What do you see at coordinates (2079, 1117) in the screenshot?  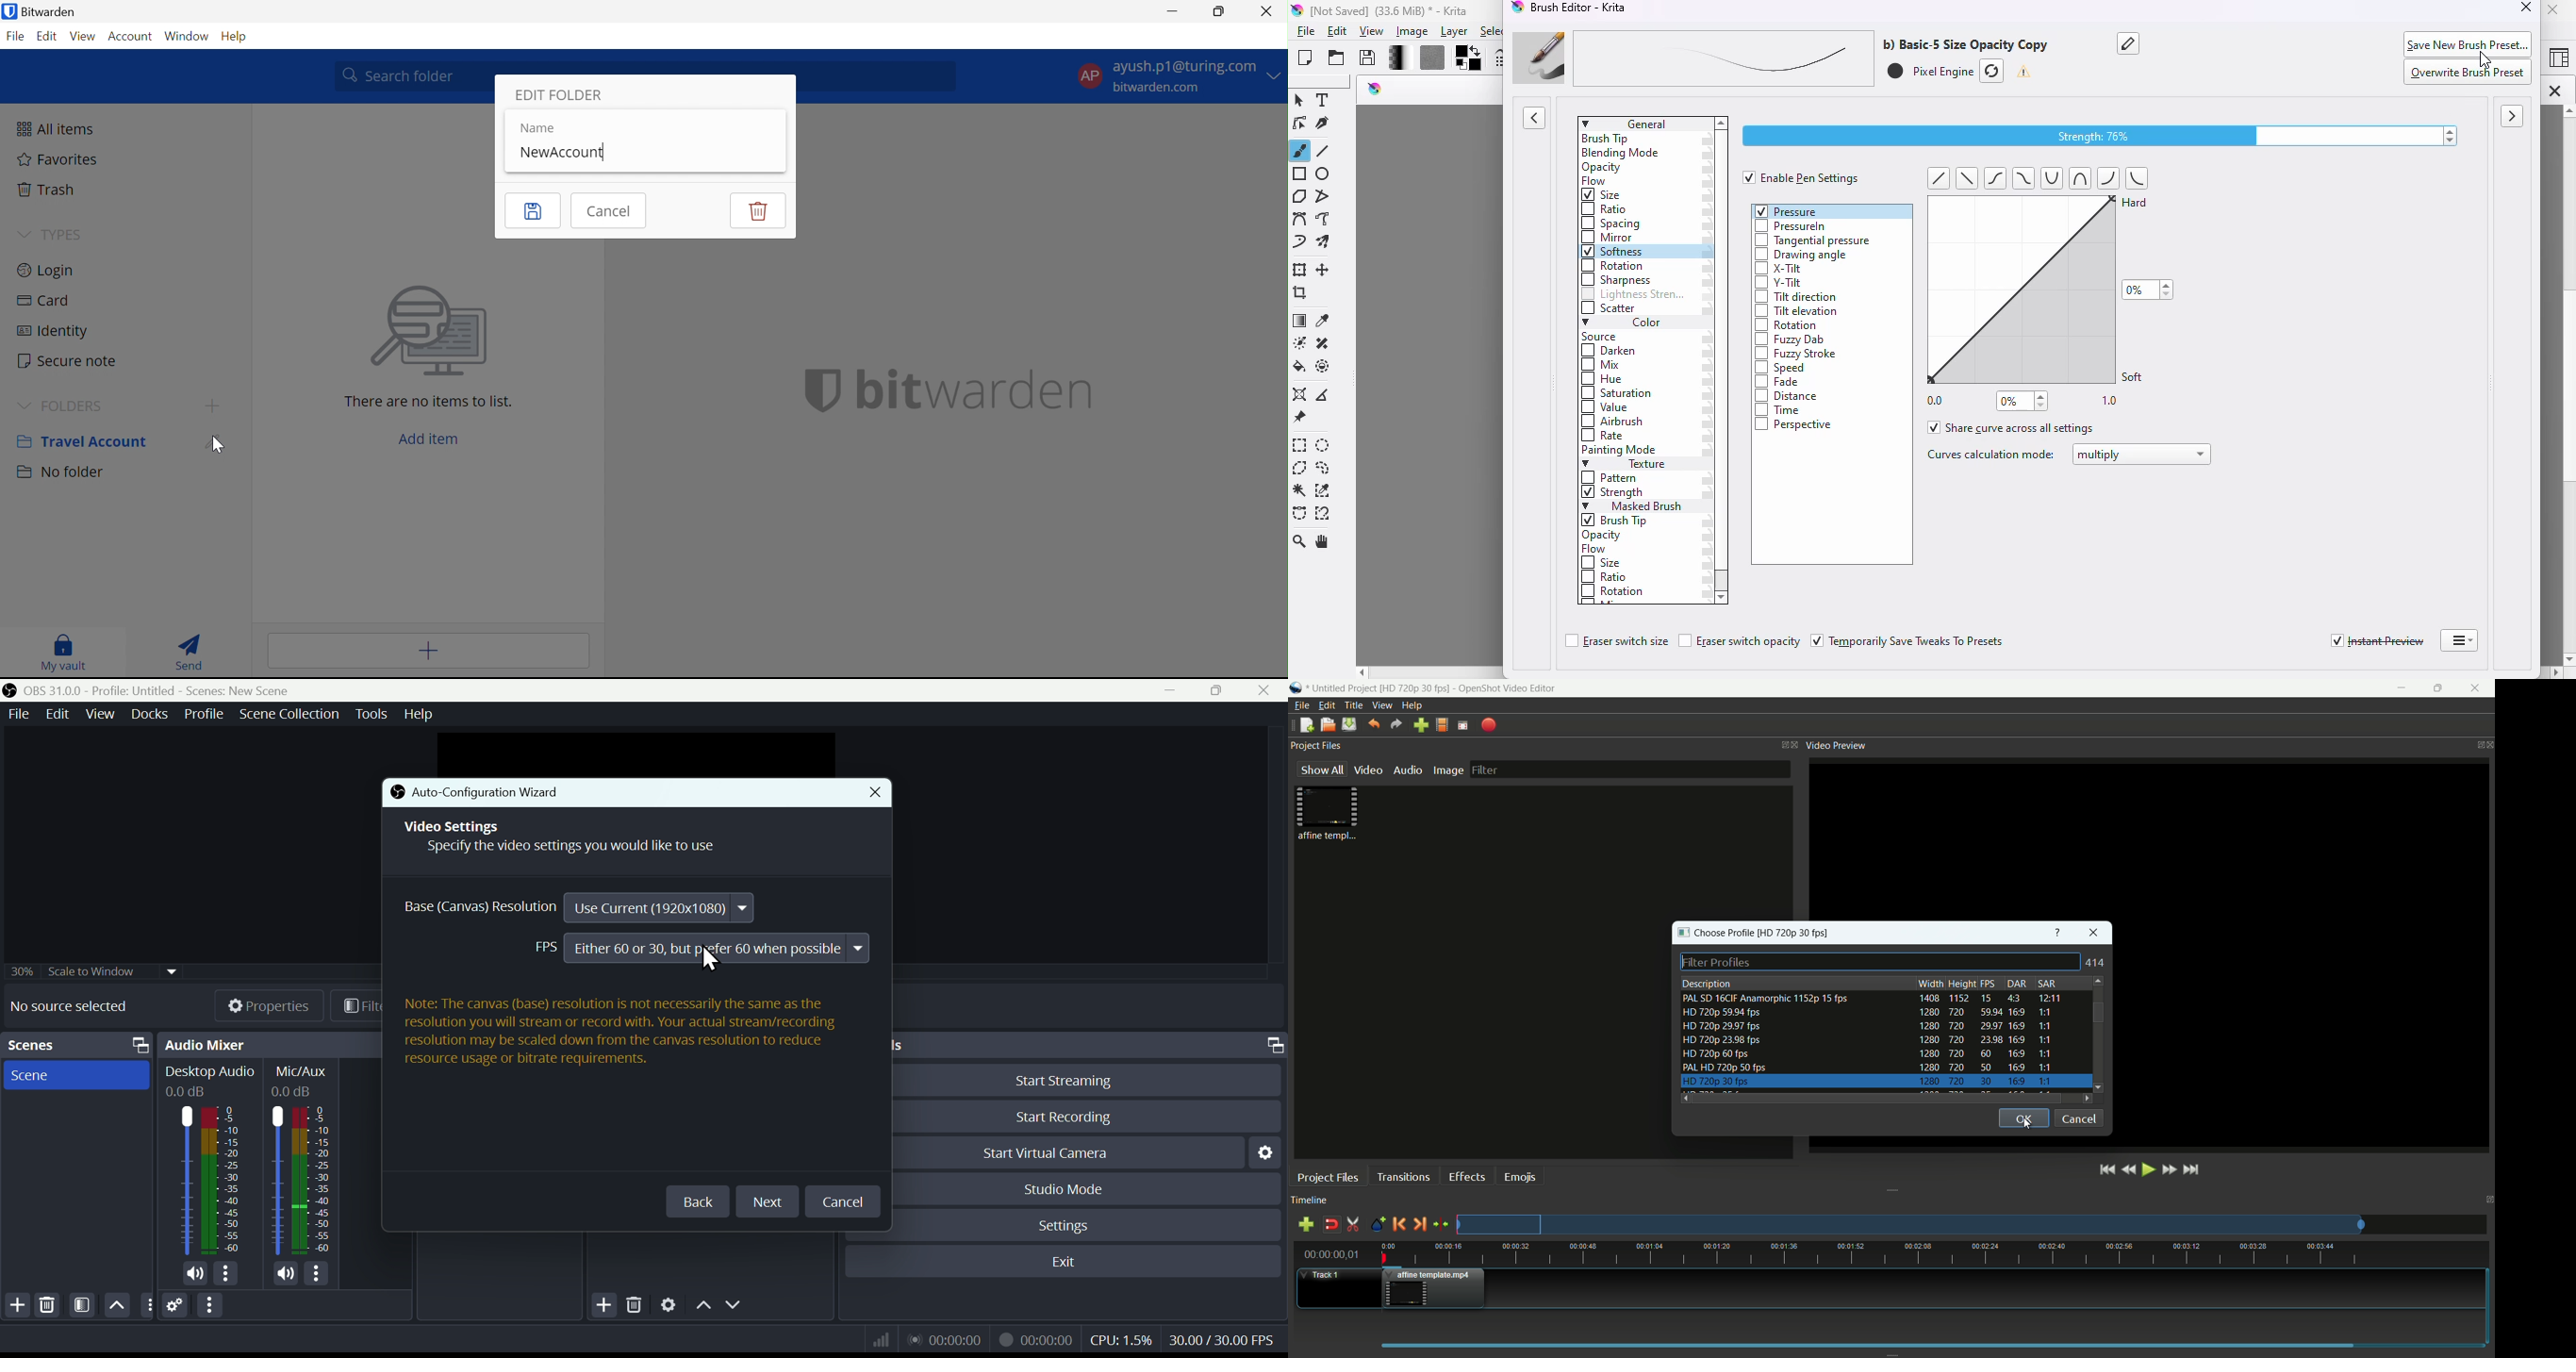 I see `cancel` at bounding box center [2079, 1117].